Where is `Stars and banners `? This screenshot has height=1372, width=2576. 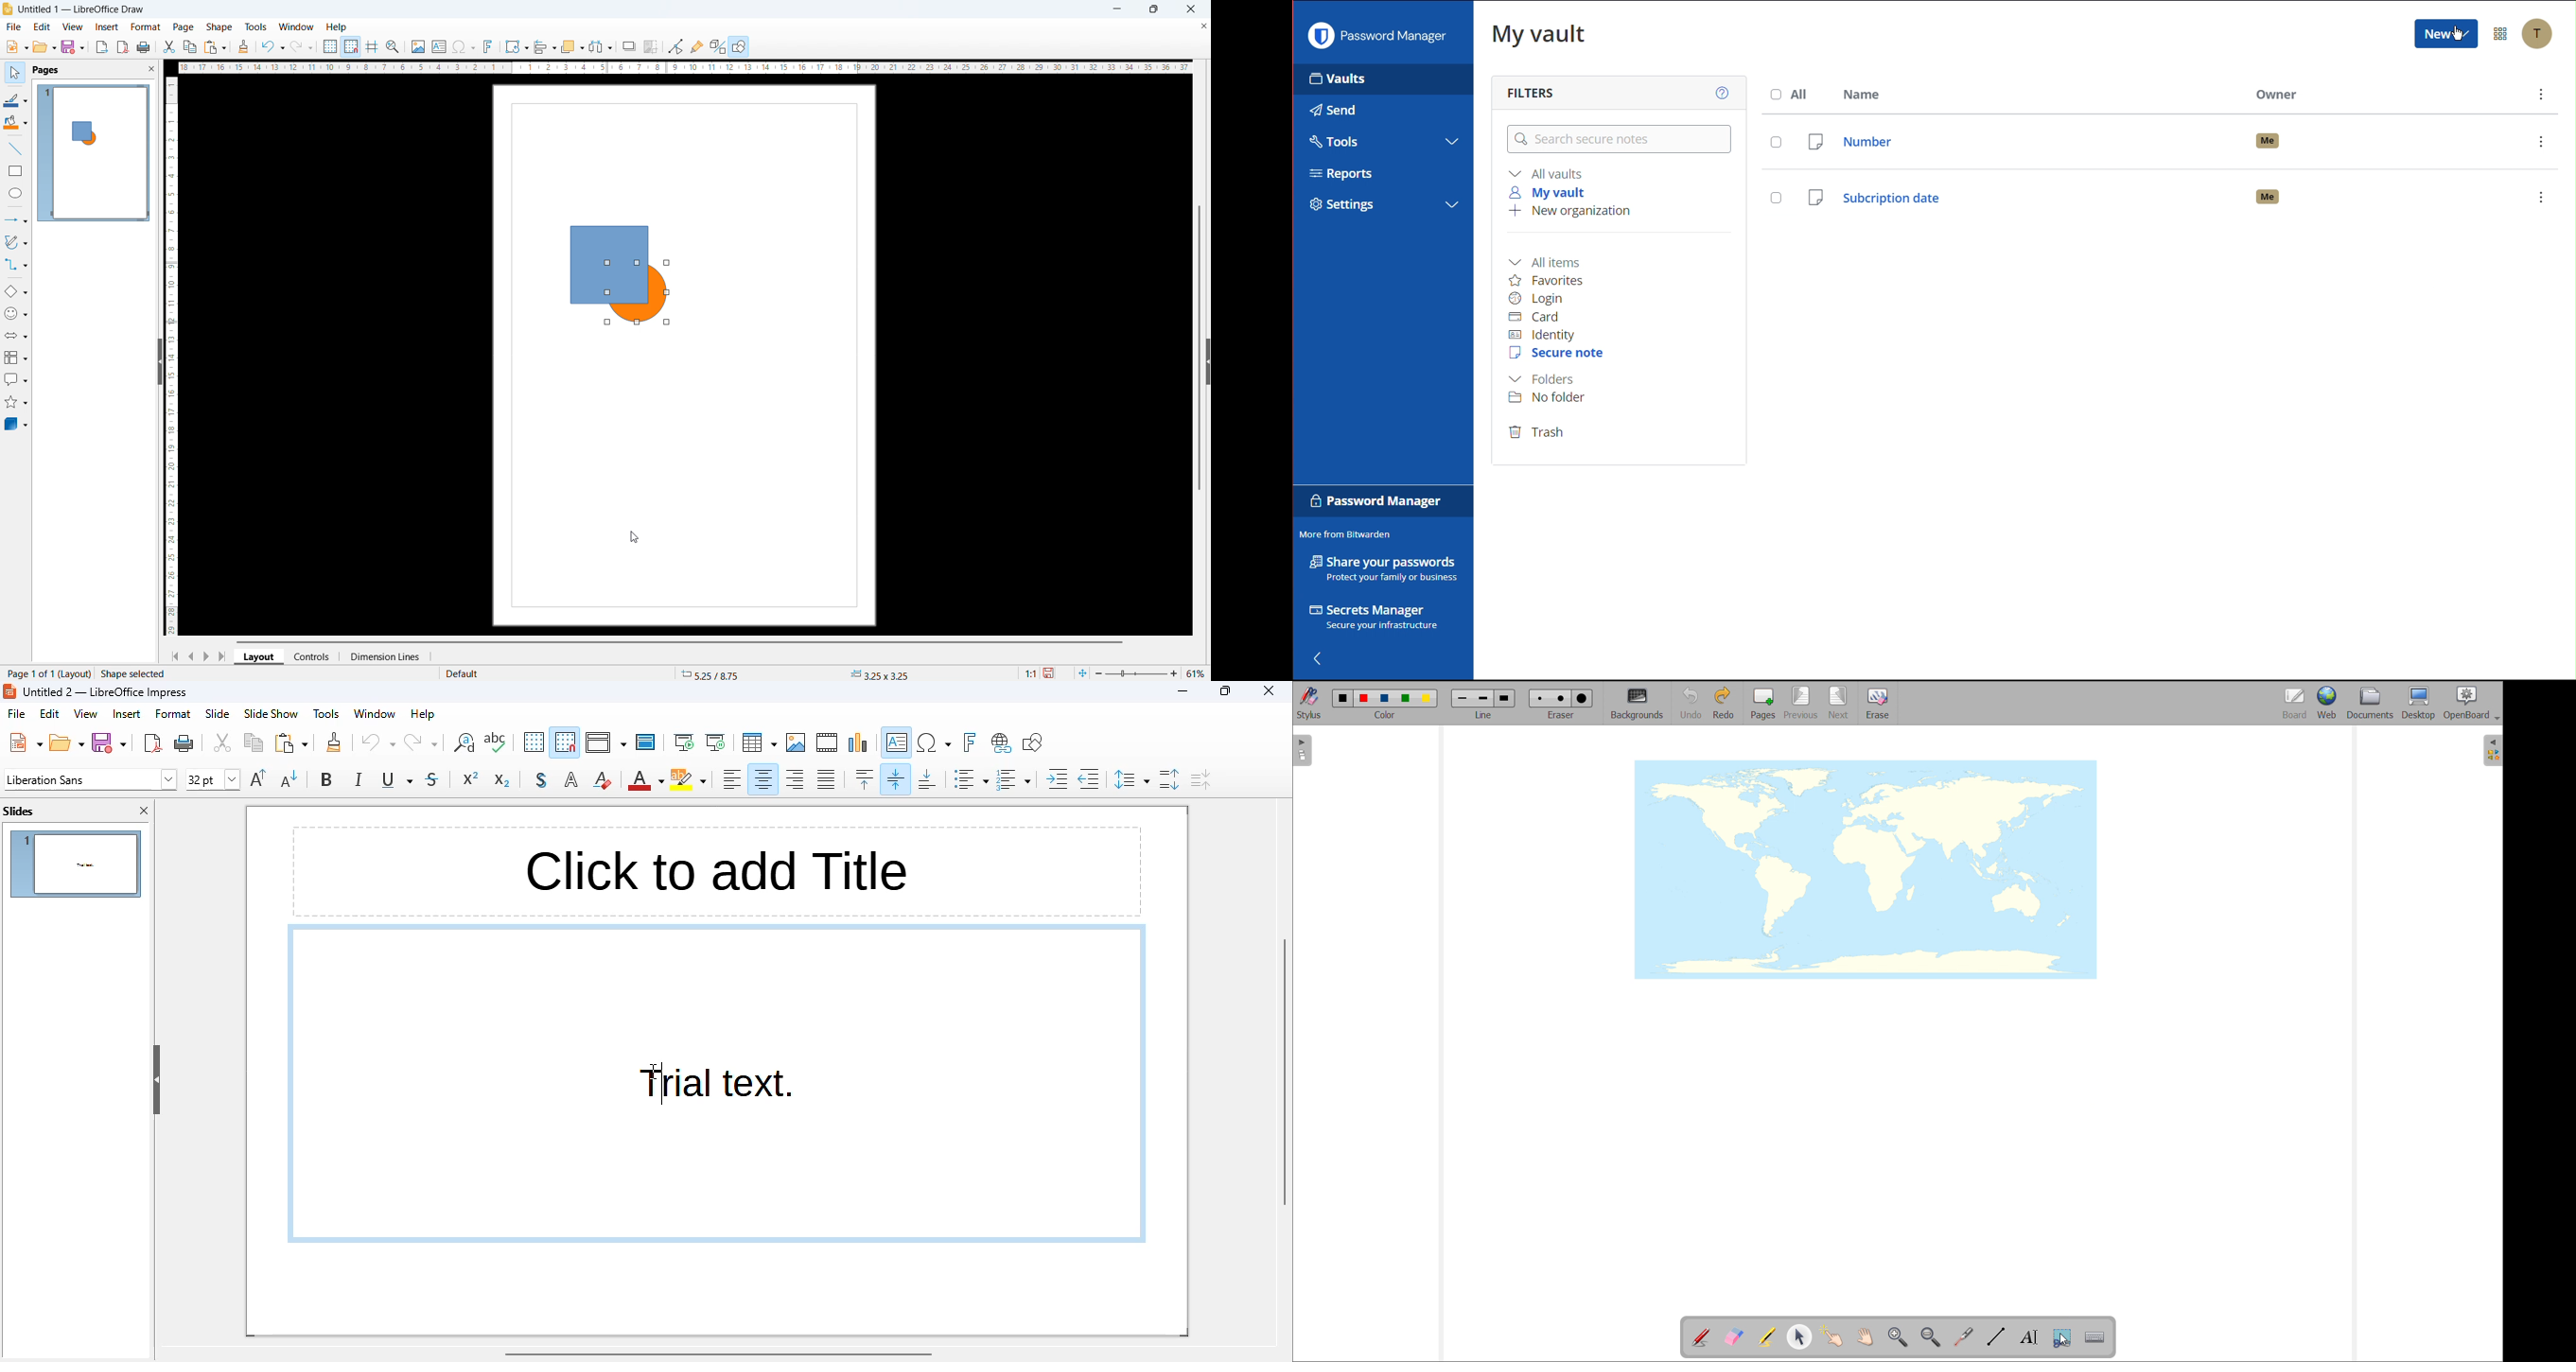 Stars and banners  is located at coordinates (15, 404).